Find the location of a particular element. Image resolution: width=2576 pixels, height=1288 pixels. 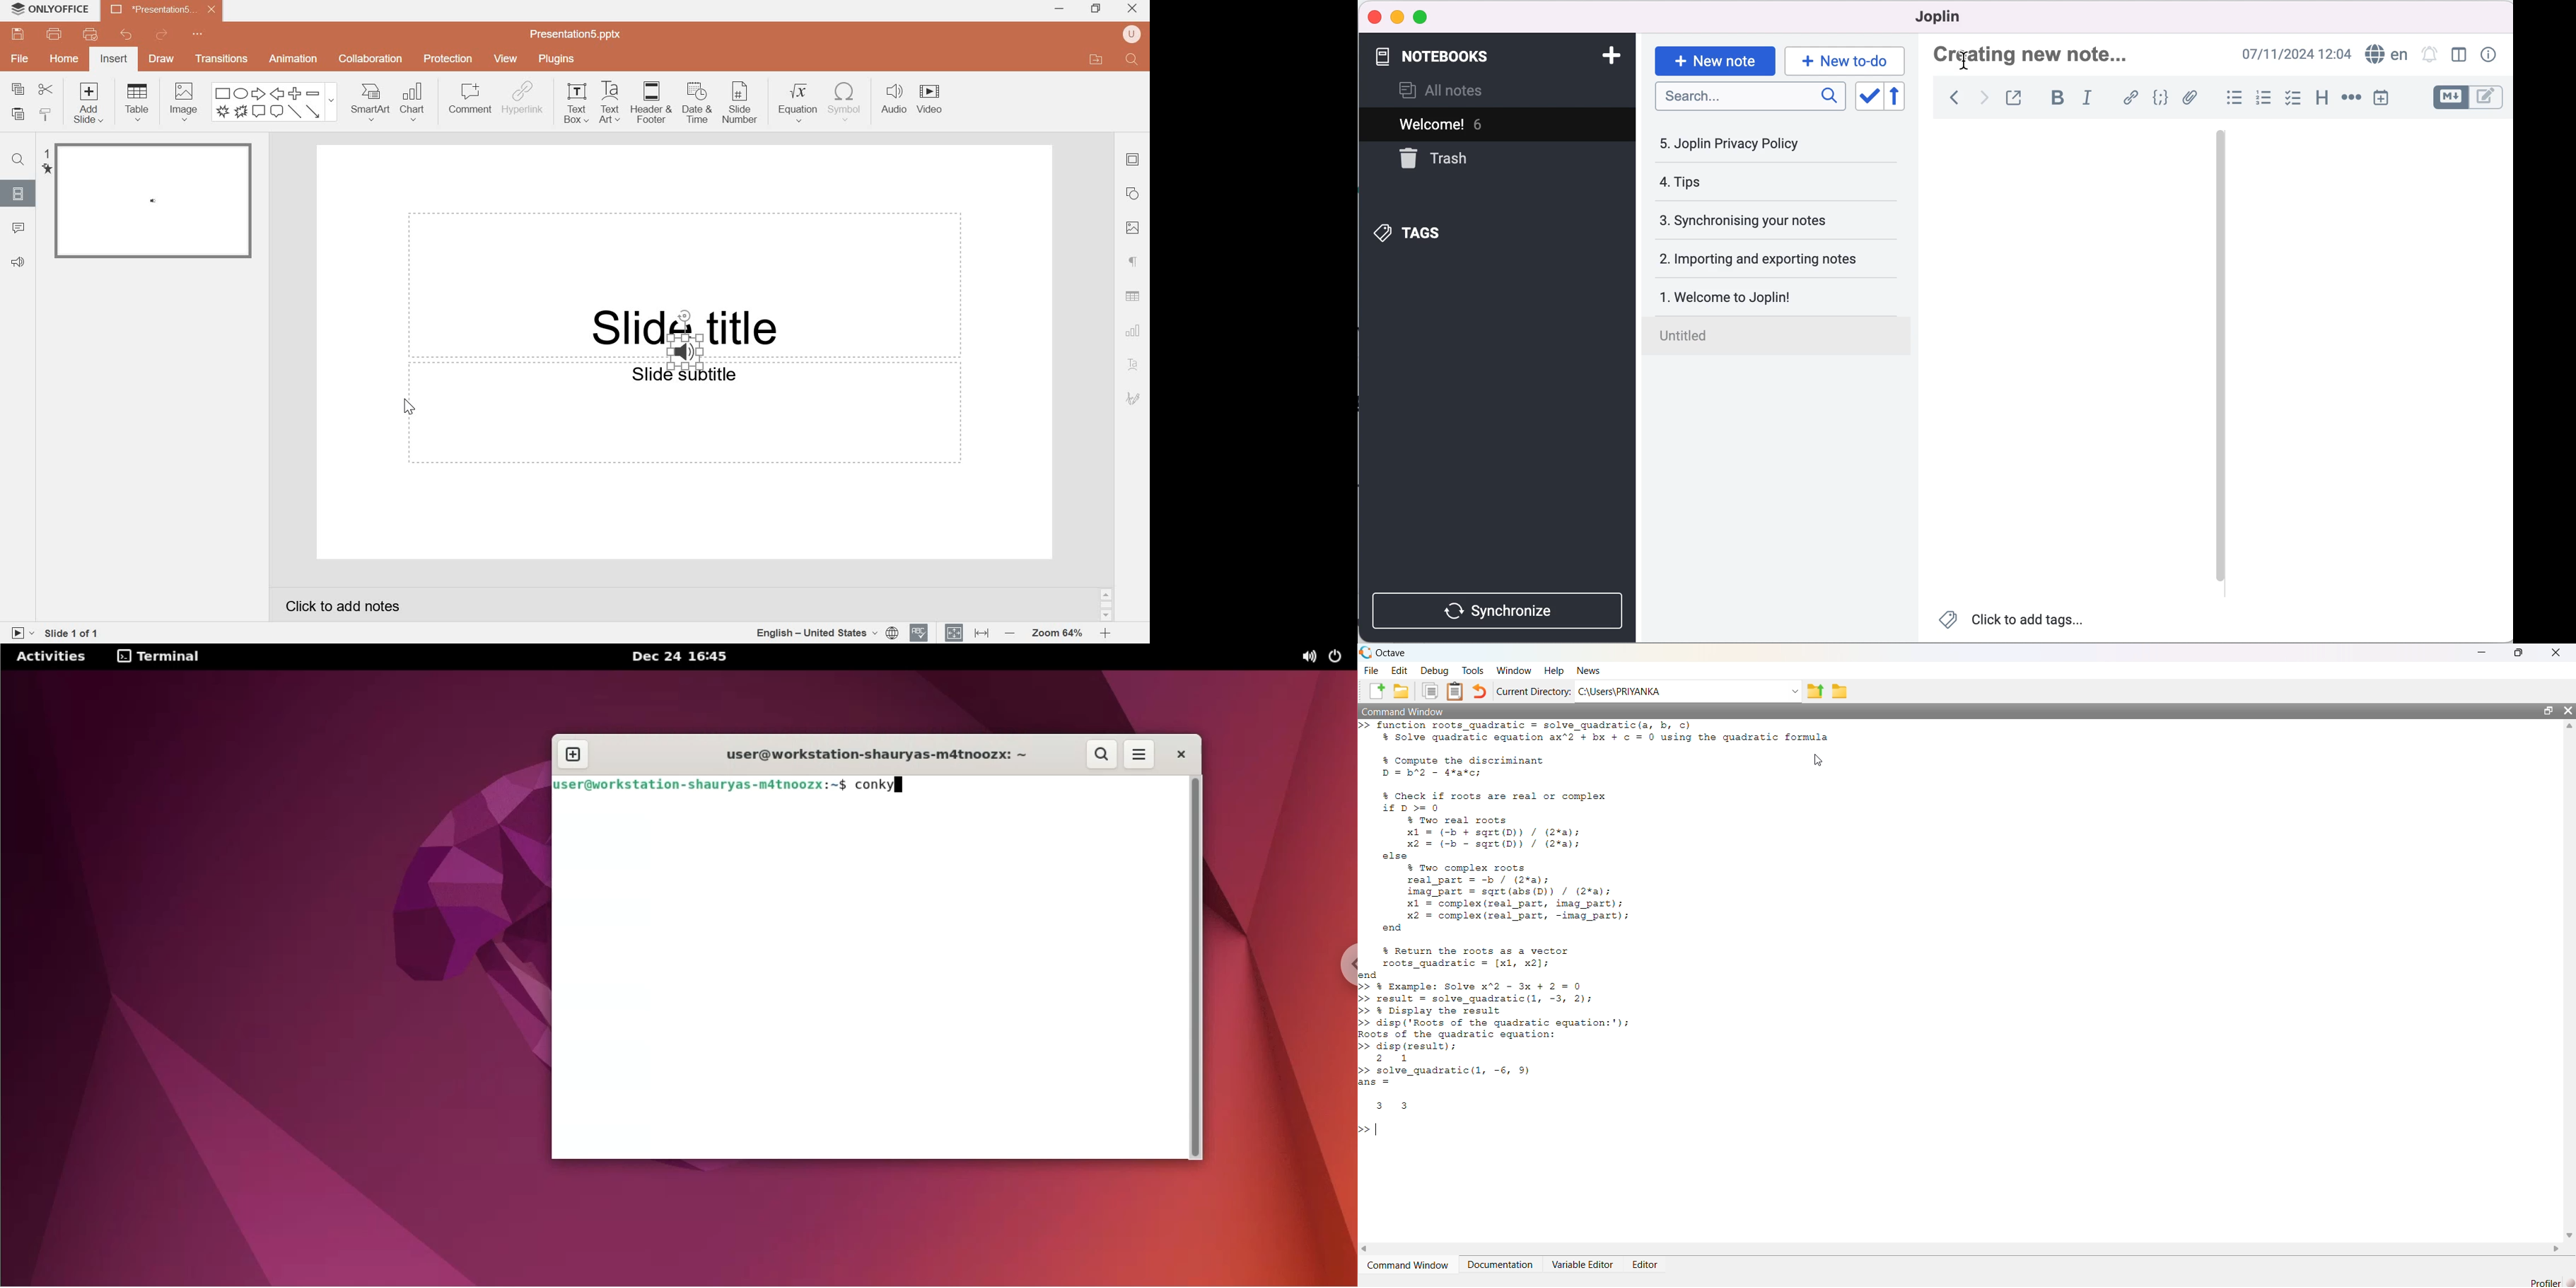

notebooks is located at coordinates (1483, 57).